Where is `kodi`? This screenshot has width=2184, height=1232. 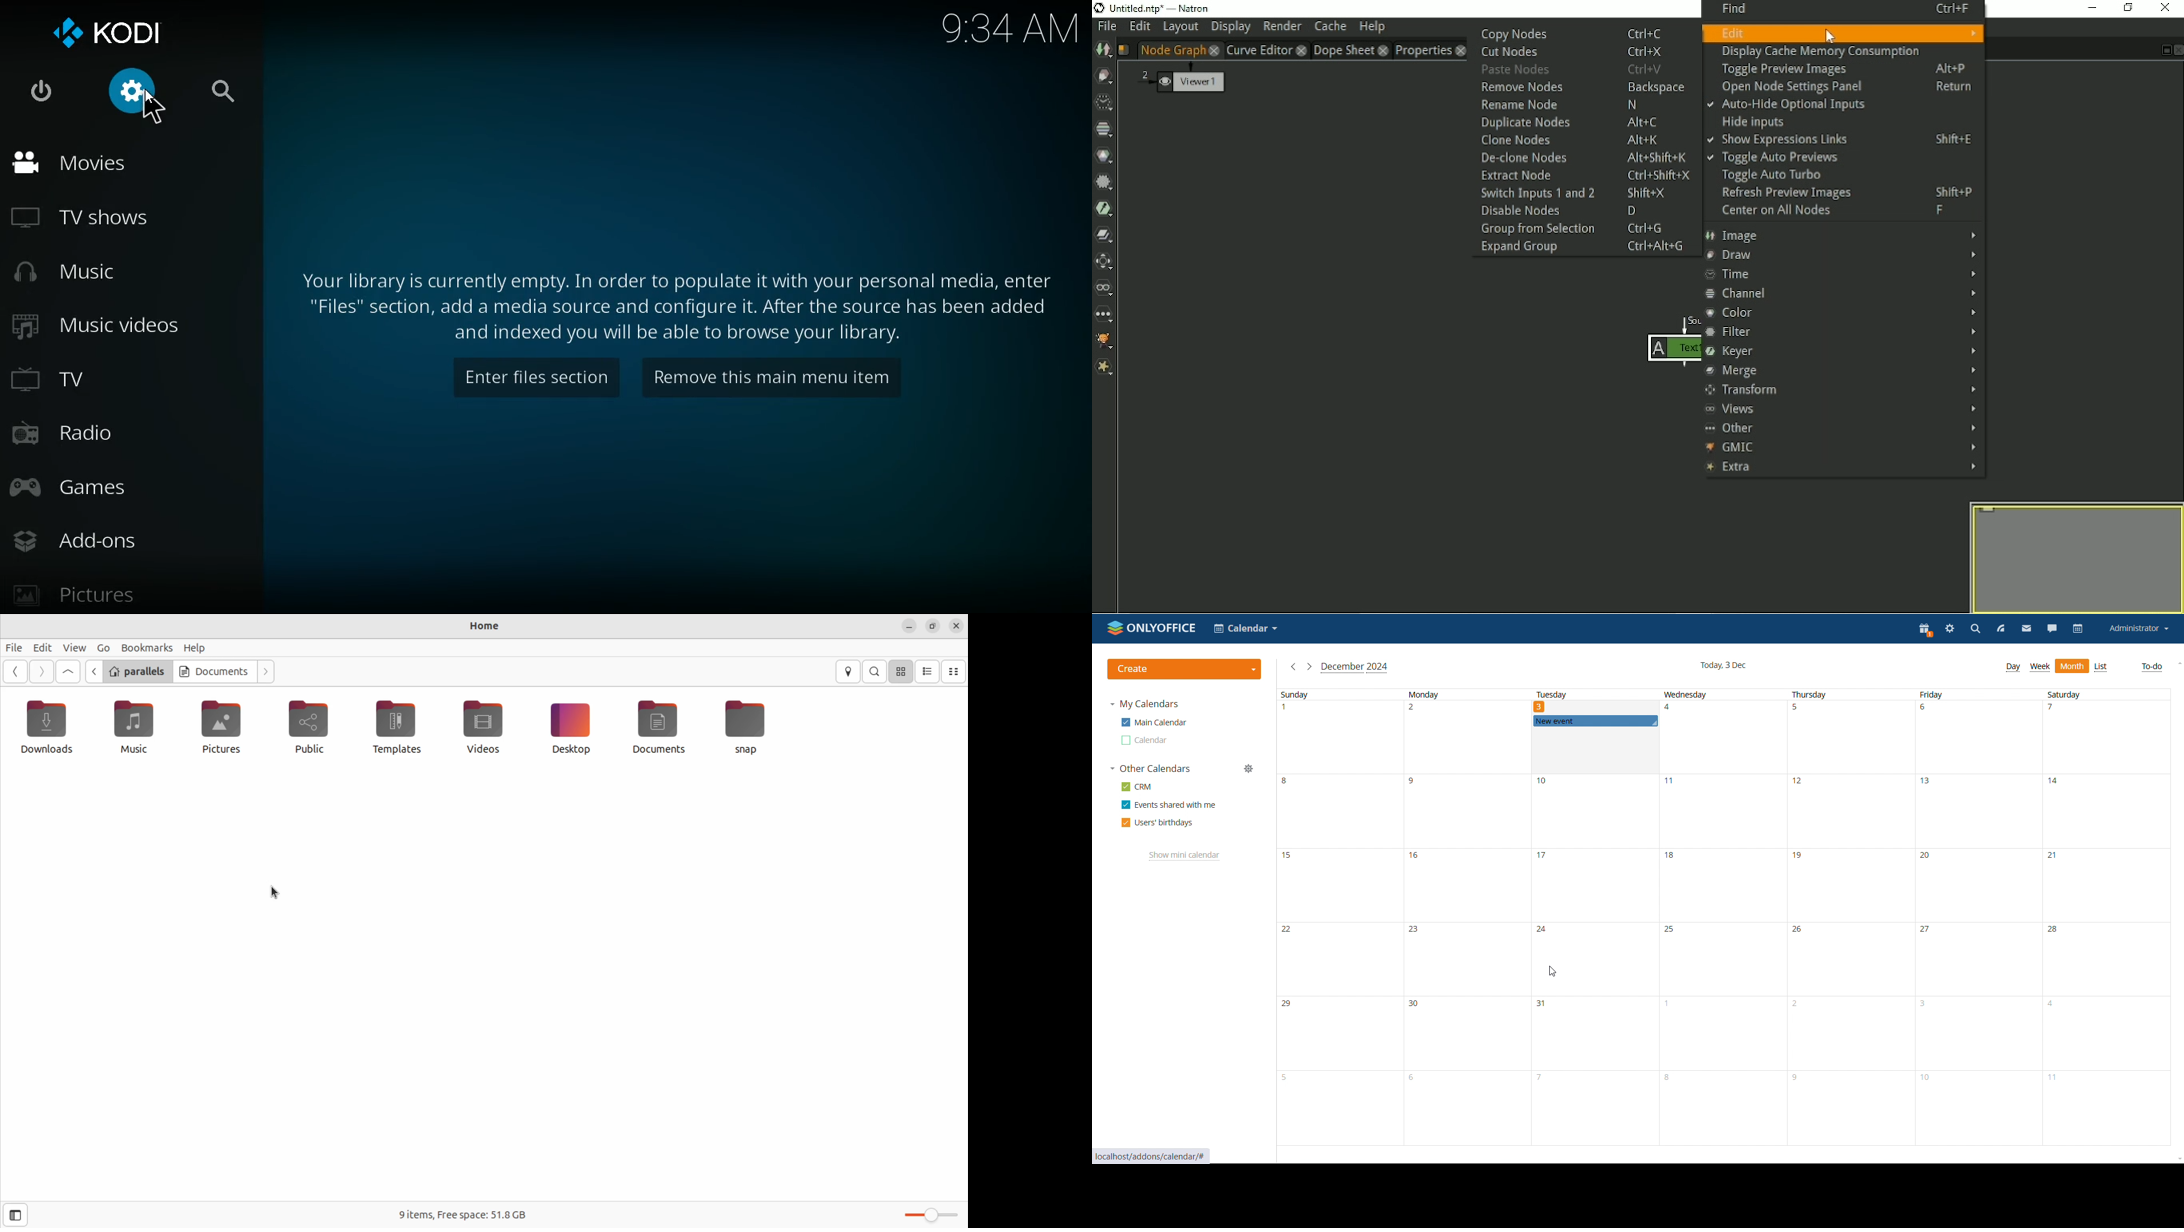
kodi is located at coordinates (1006, 30).